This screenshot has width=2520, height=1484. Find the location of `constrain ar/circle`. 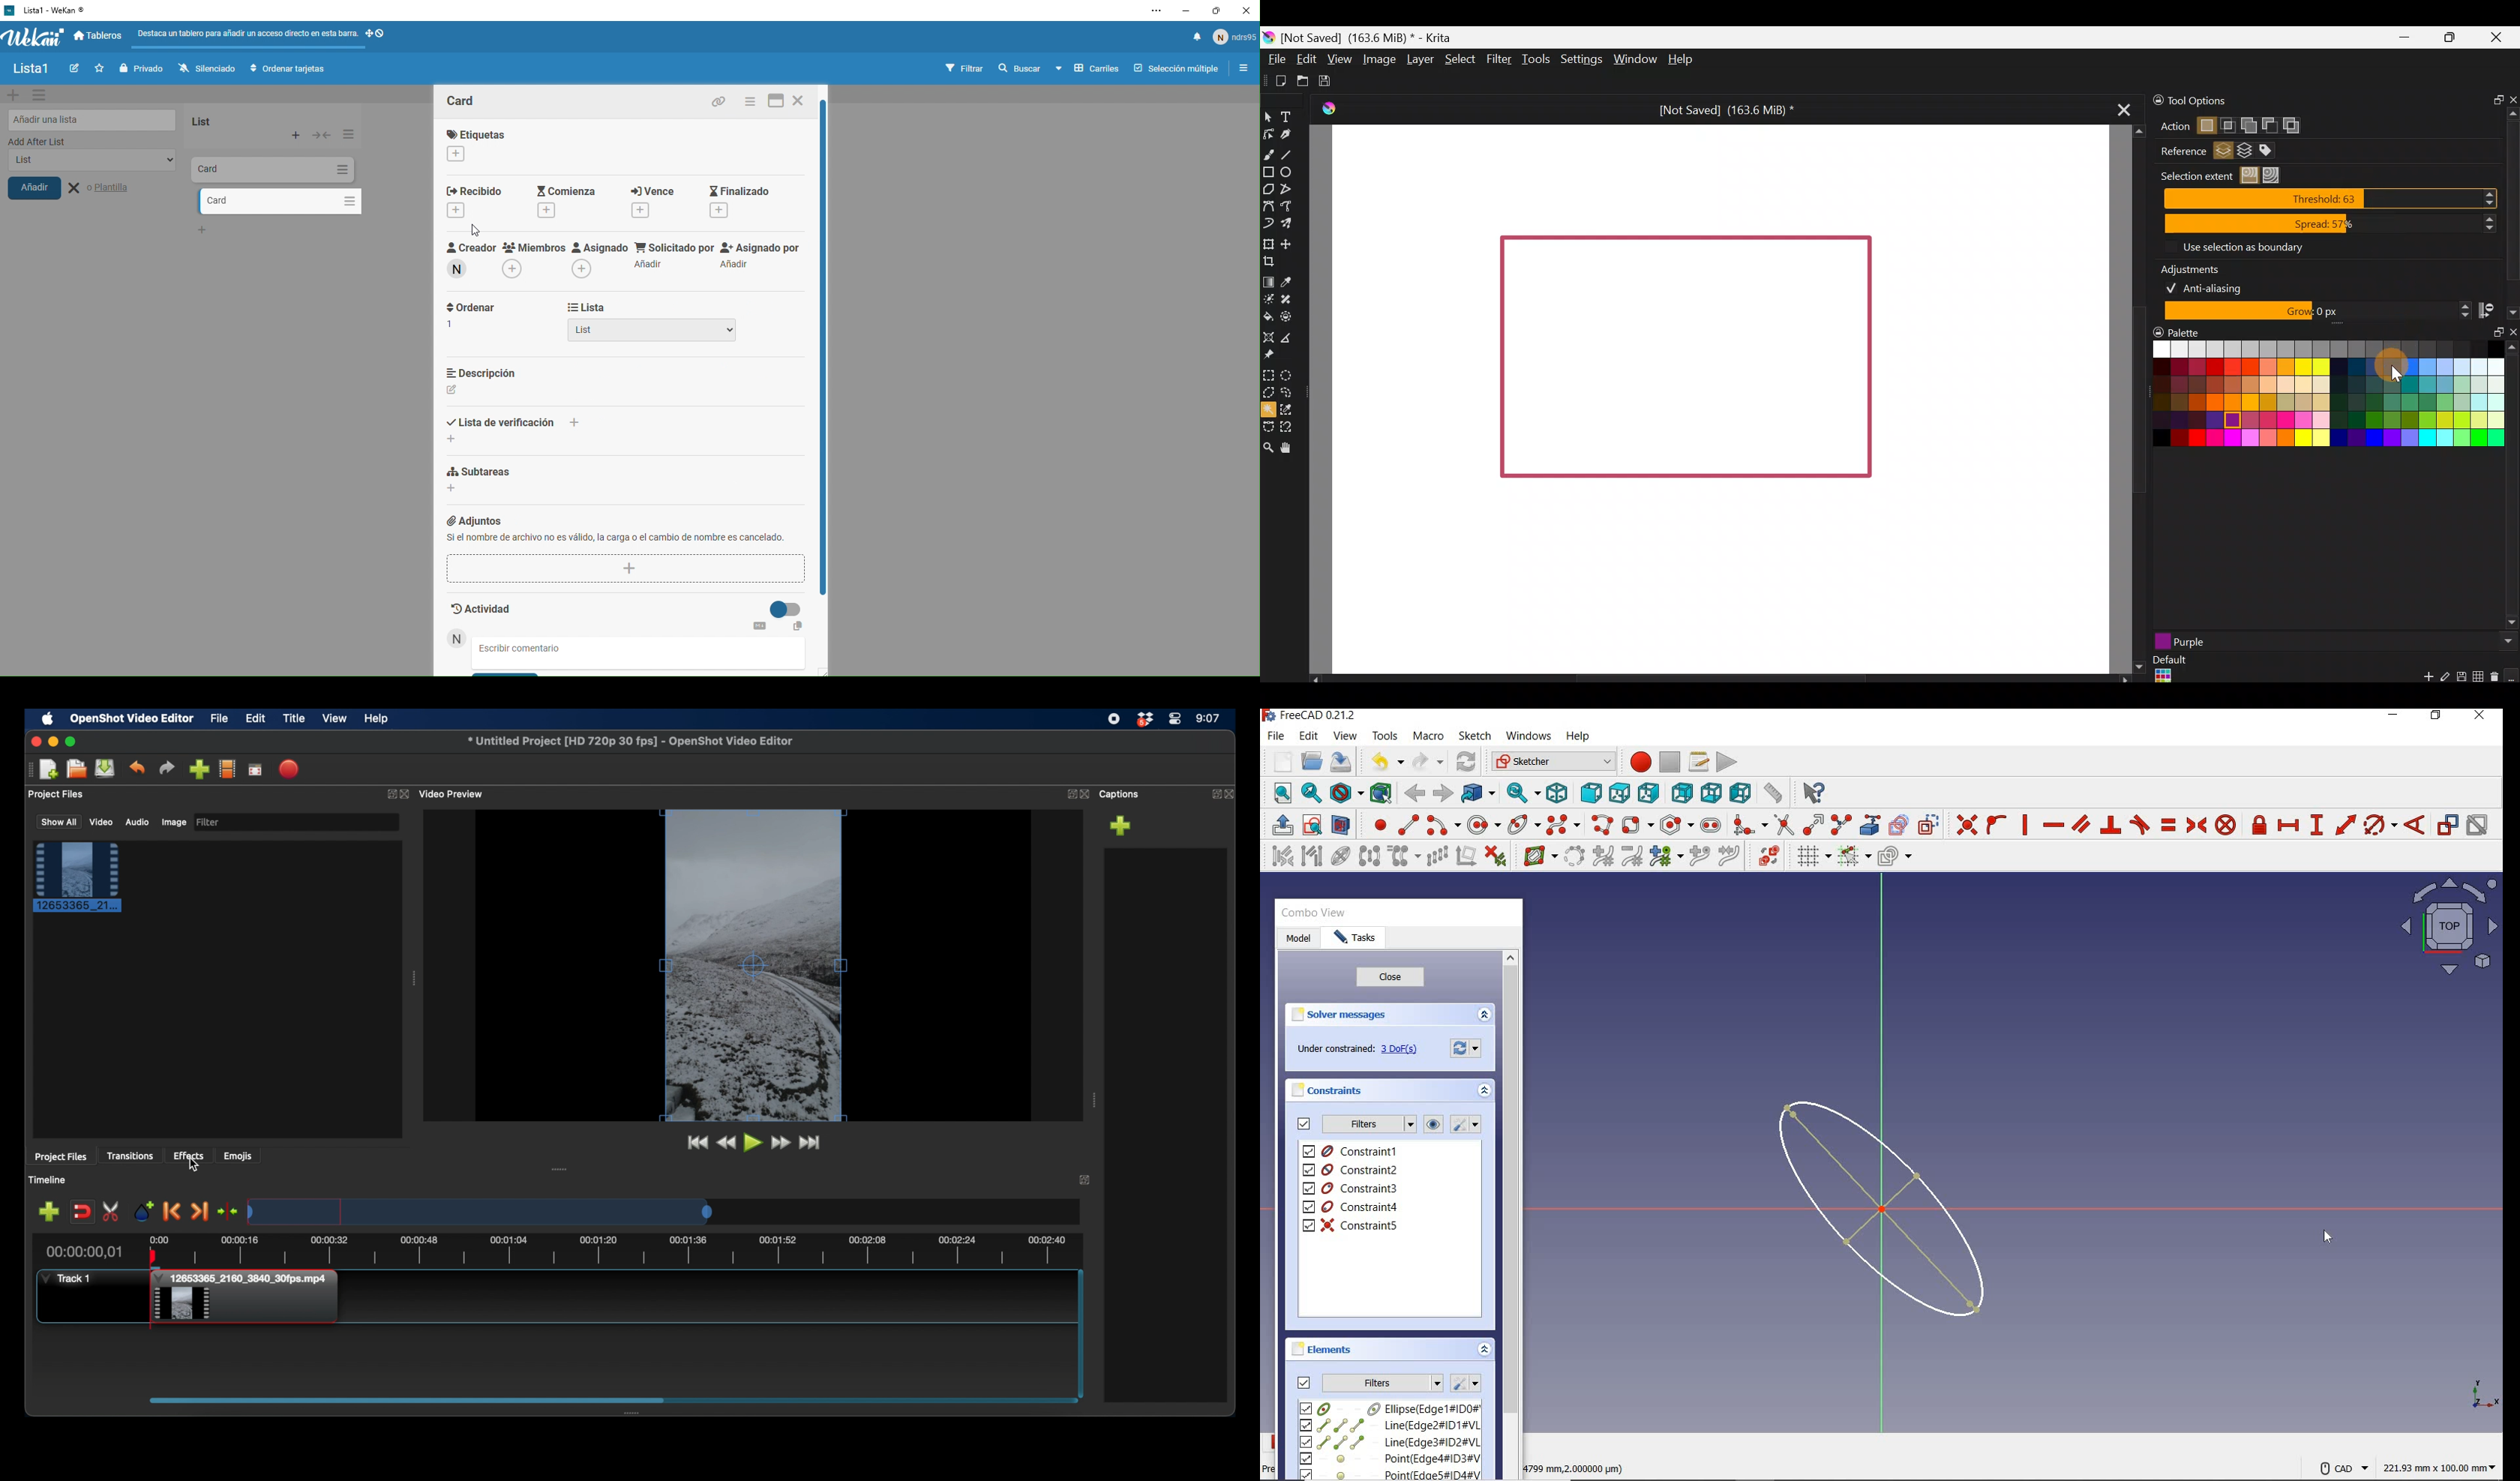

constrain ar/circle is located at coordinates (2381, 824).